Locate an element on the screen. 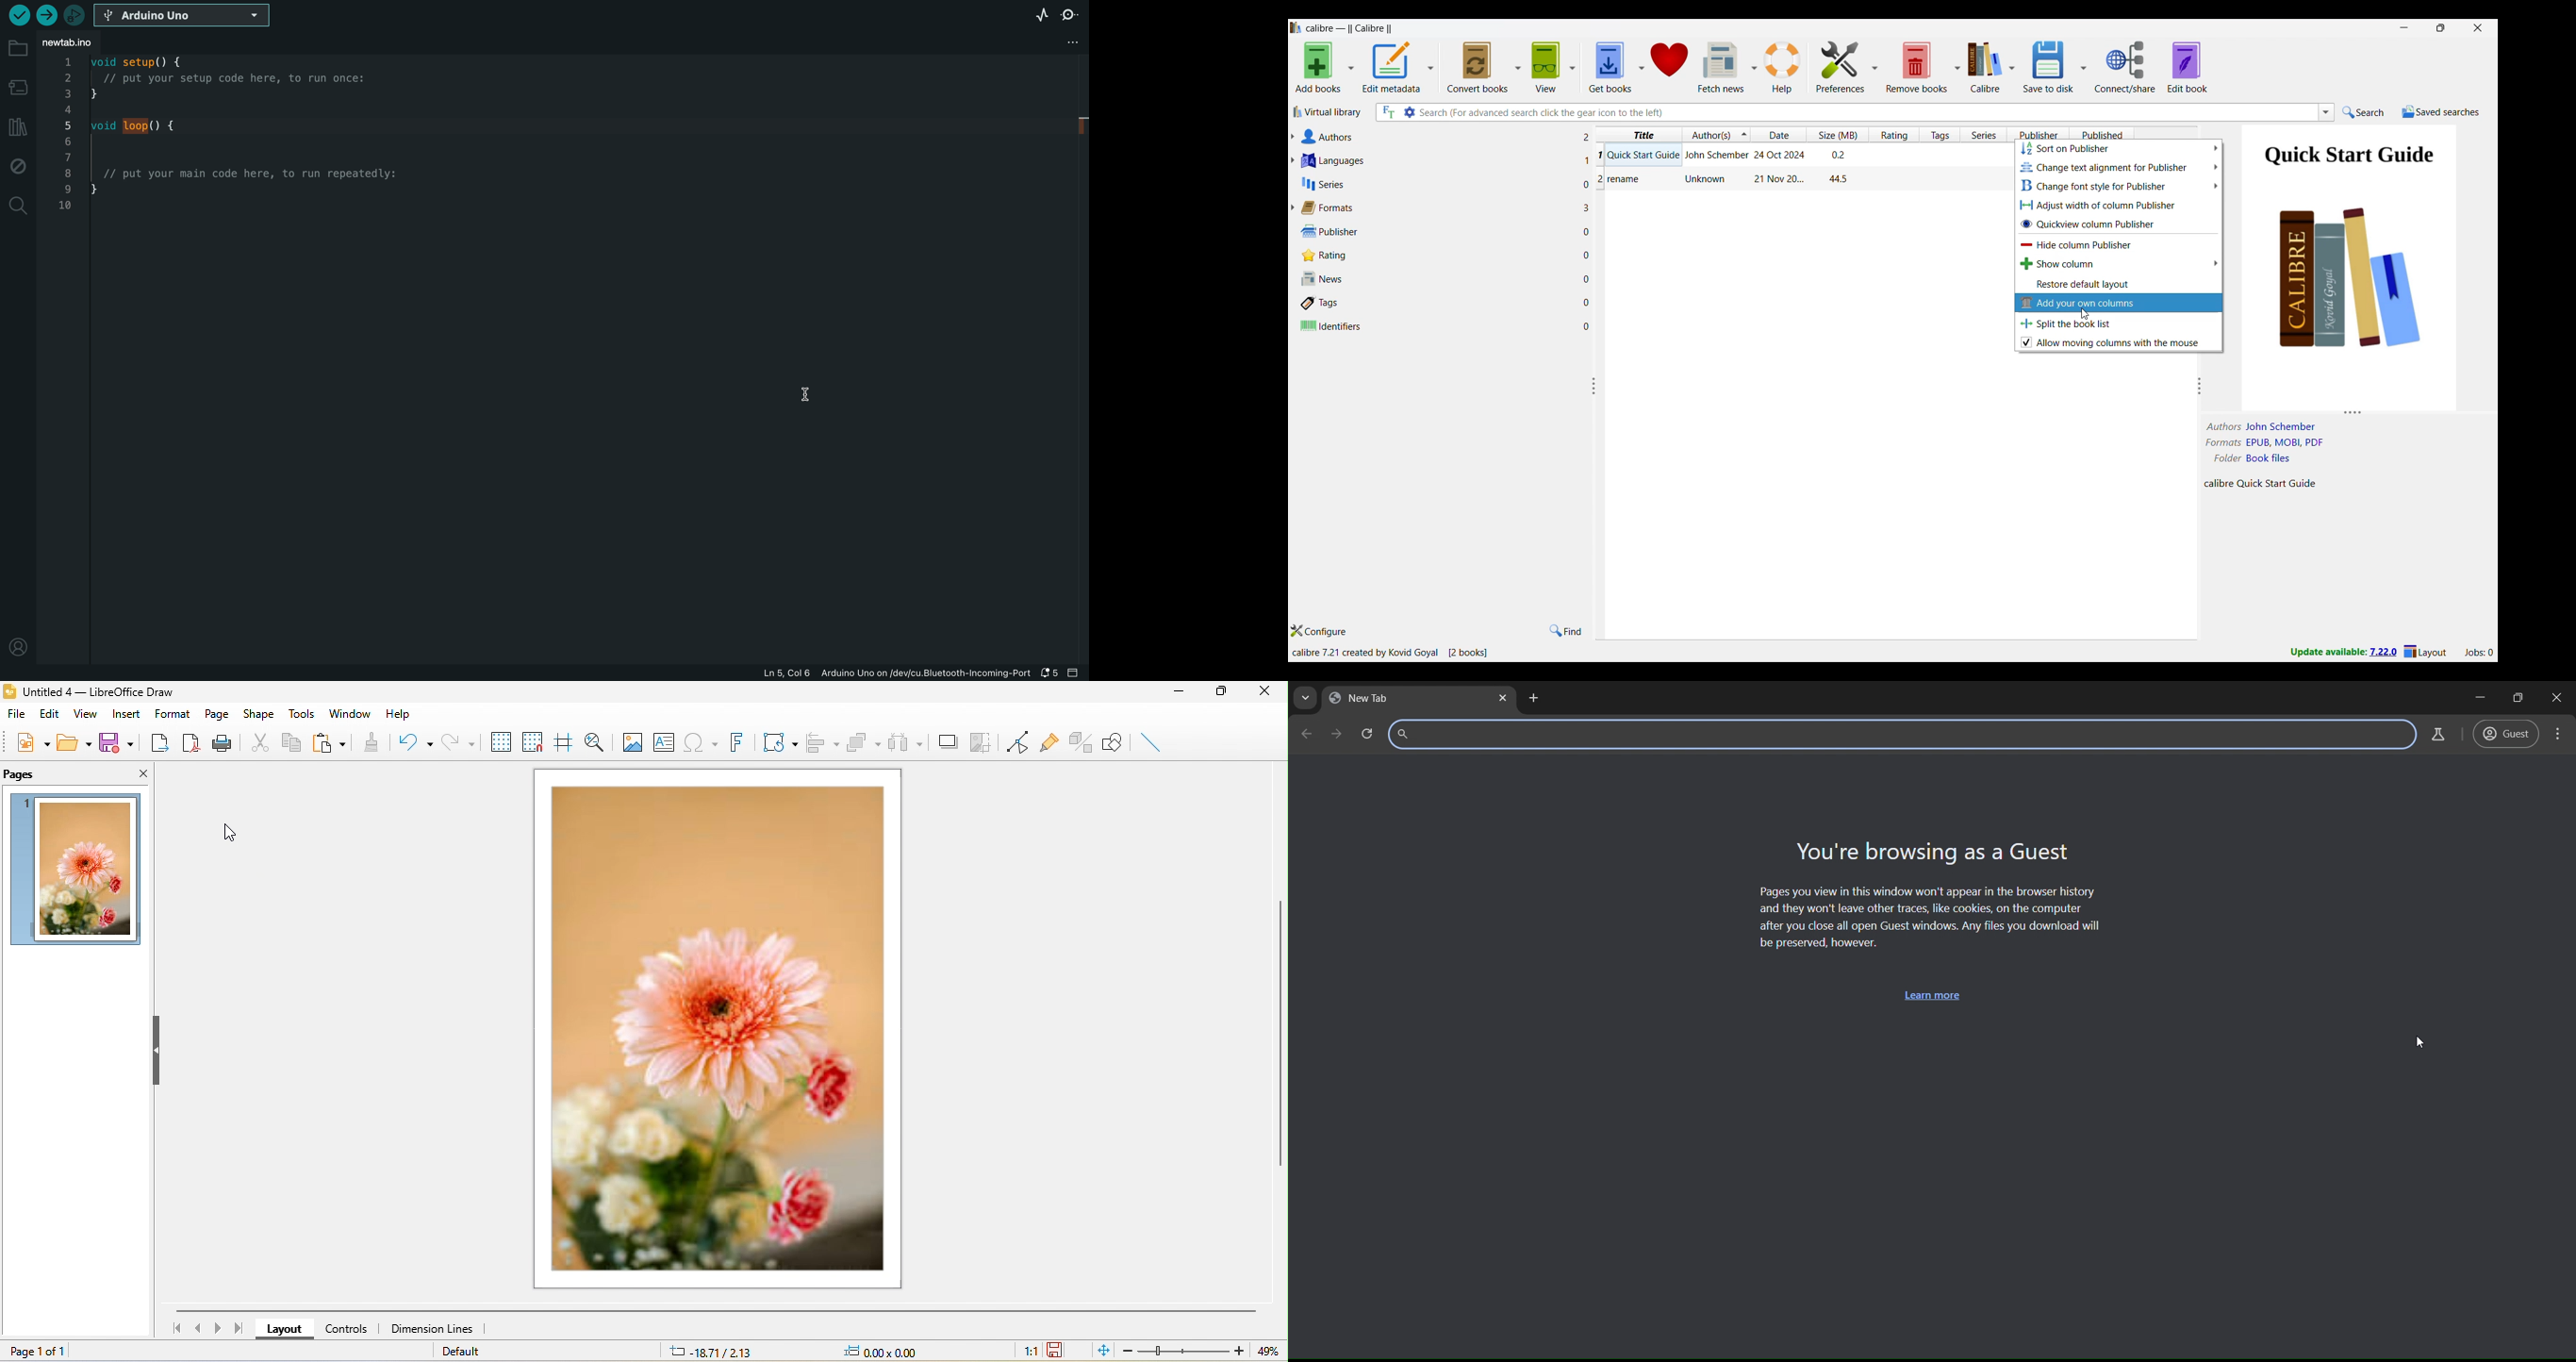  Add book options is located at coordinates (1325, 67).